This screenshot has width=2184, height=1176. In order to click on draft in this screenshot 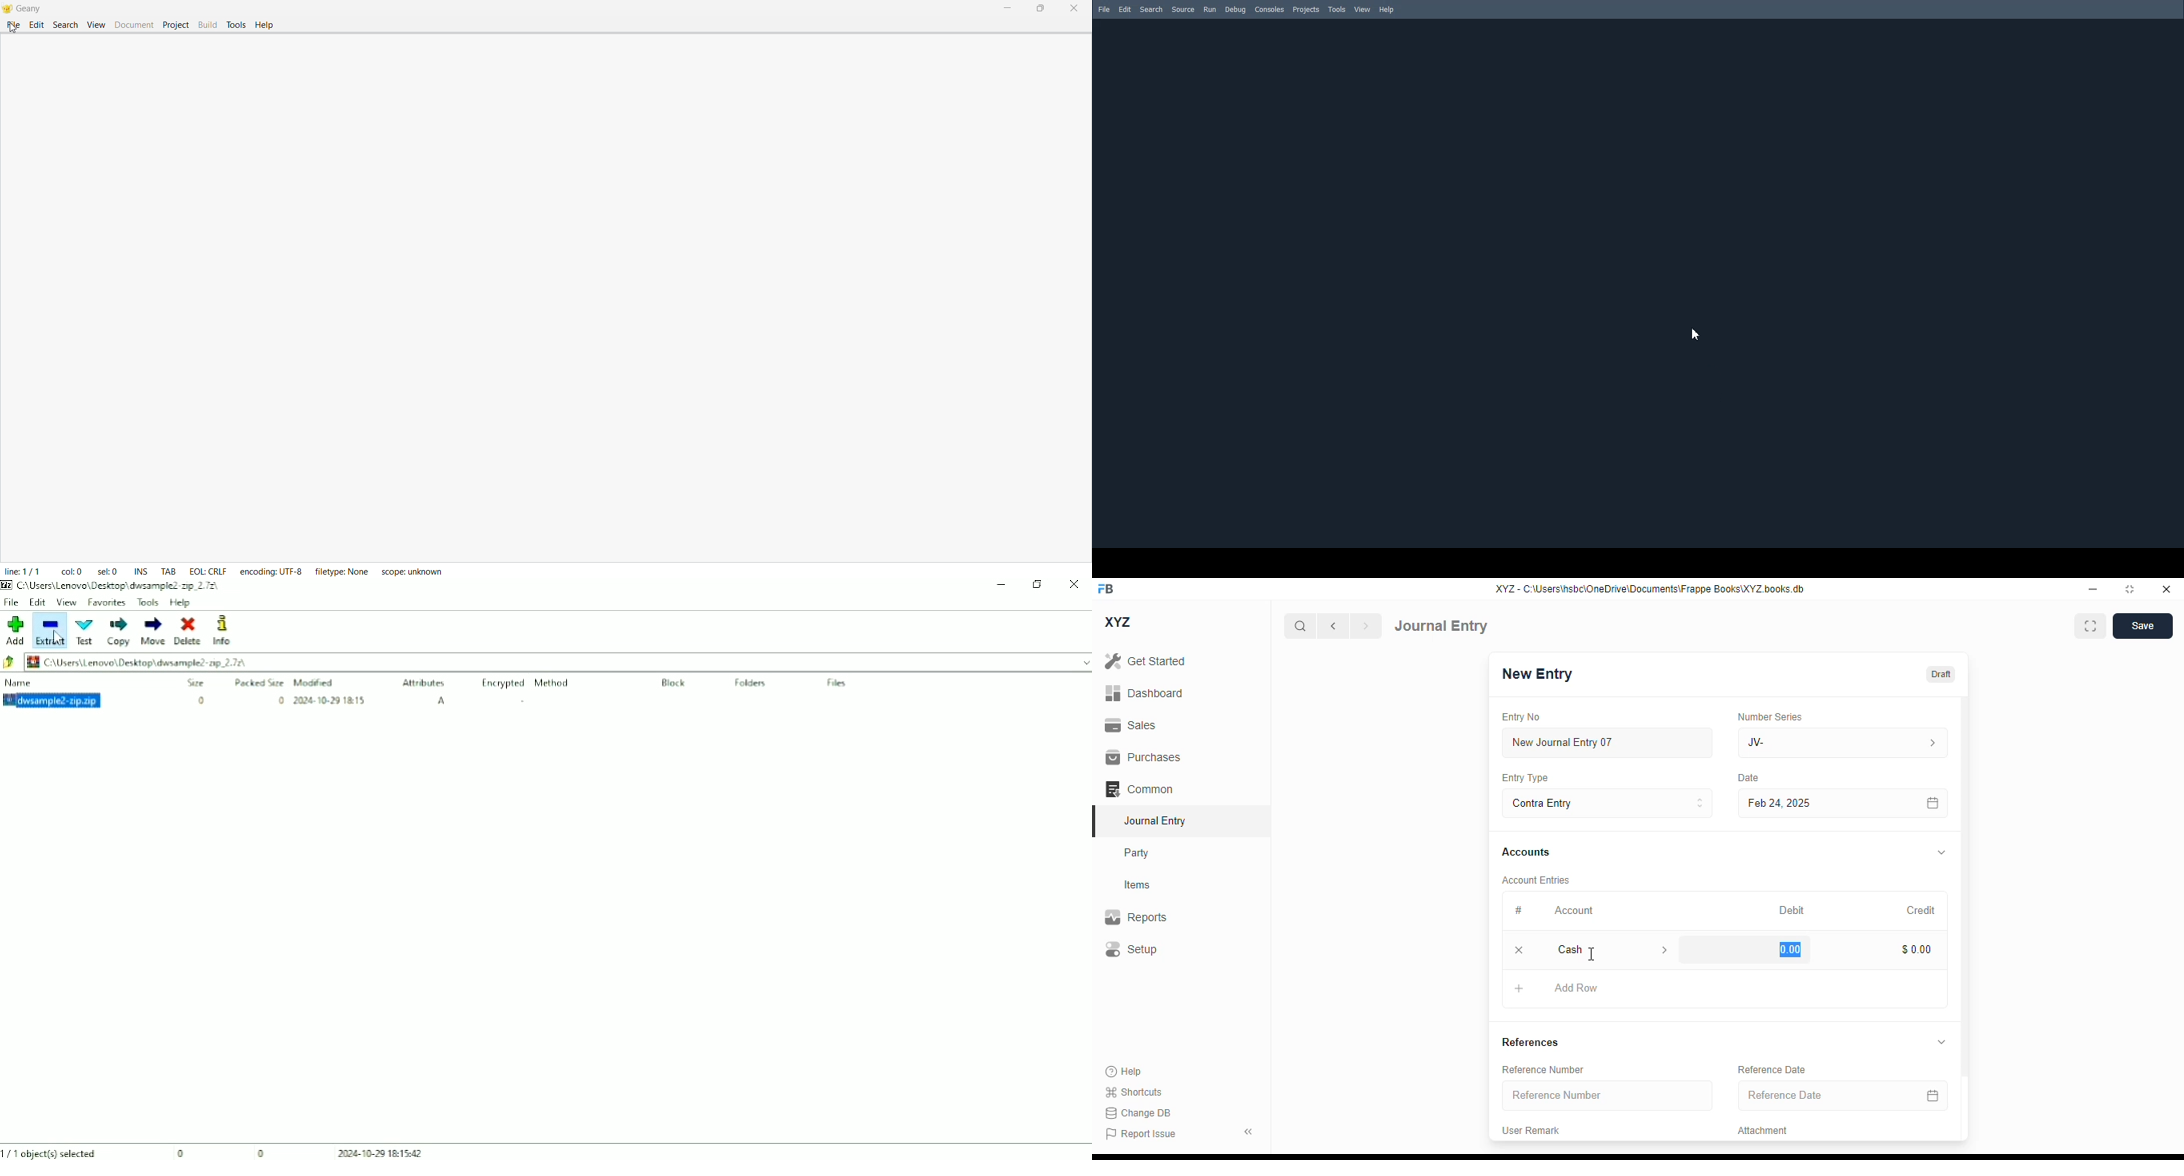, I will do `click(1941, 673)`.